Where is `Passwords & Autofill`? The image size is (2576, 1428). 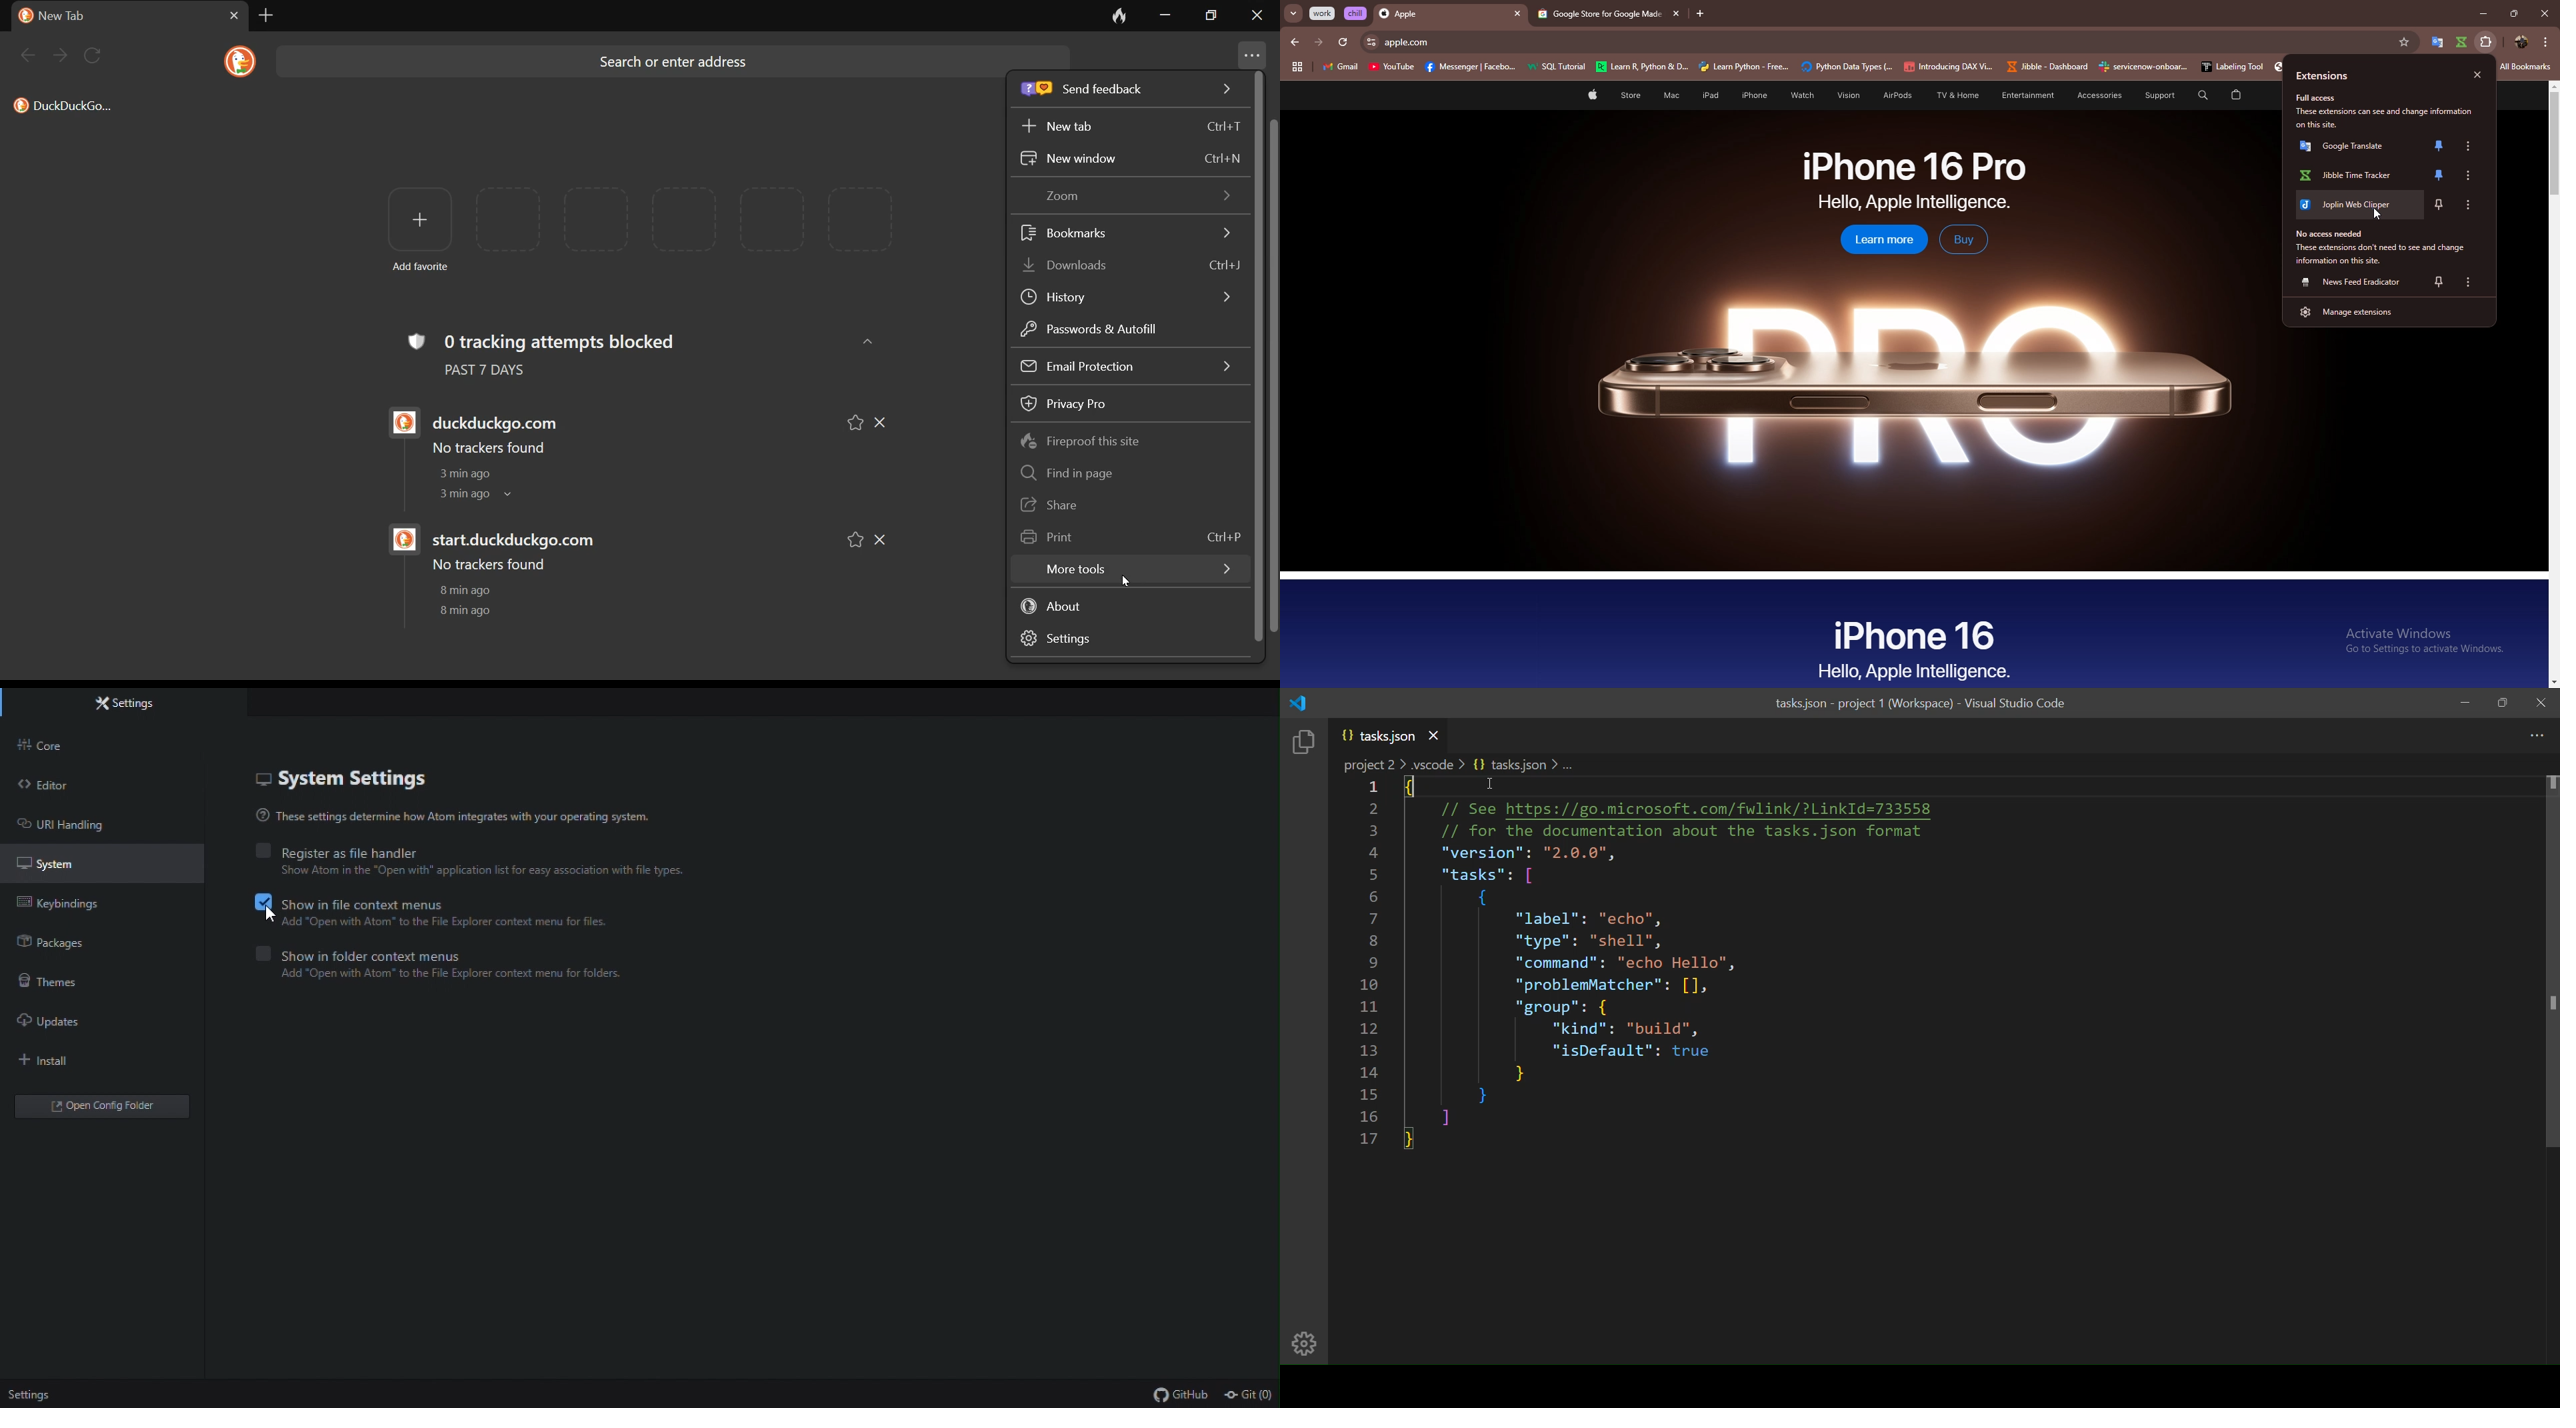
Passwords & Autofill is located at coordinates (1093, 327).